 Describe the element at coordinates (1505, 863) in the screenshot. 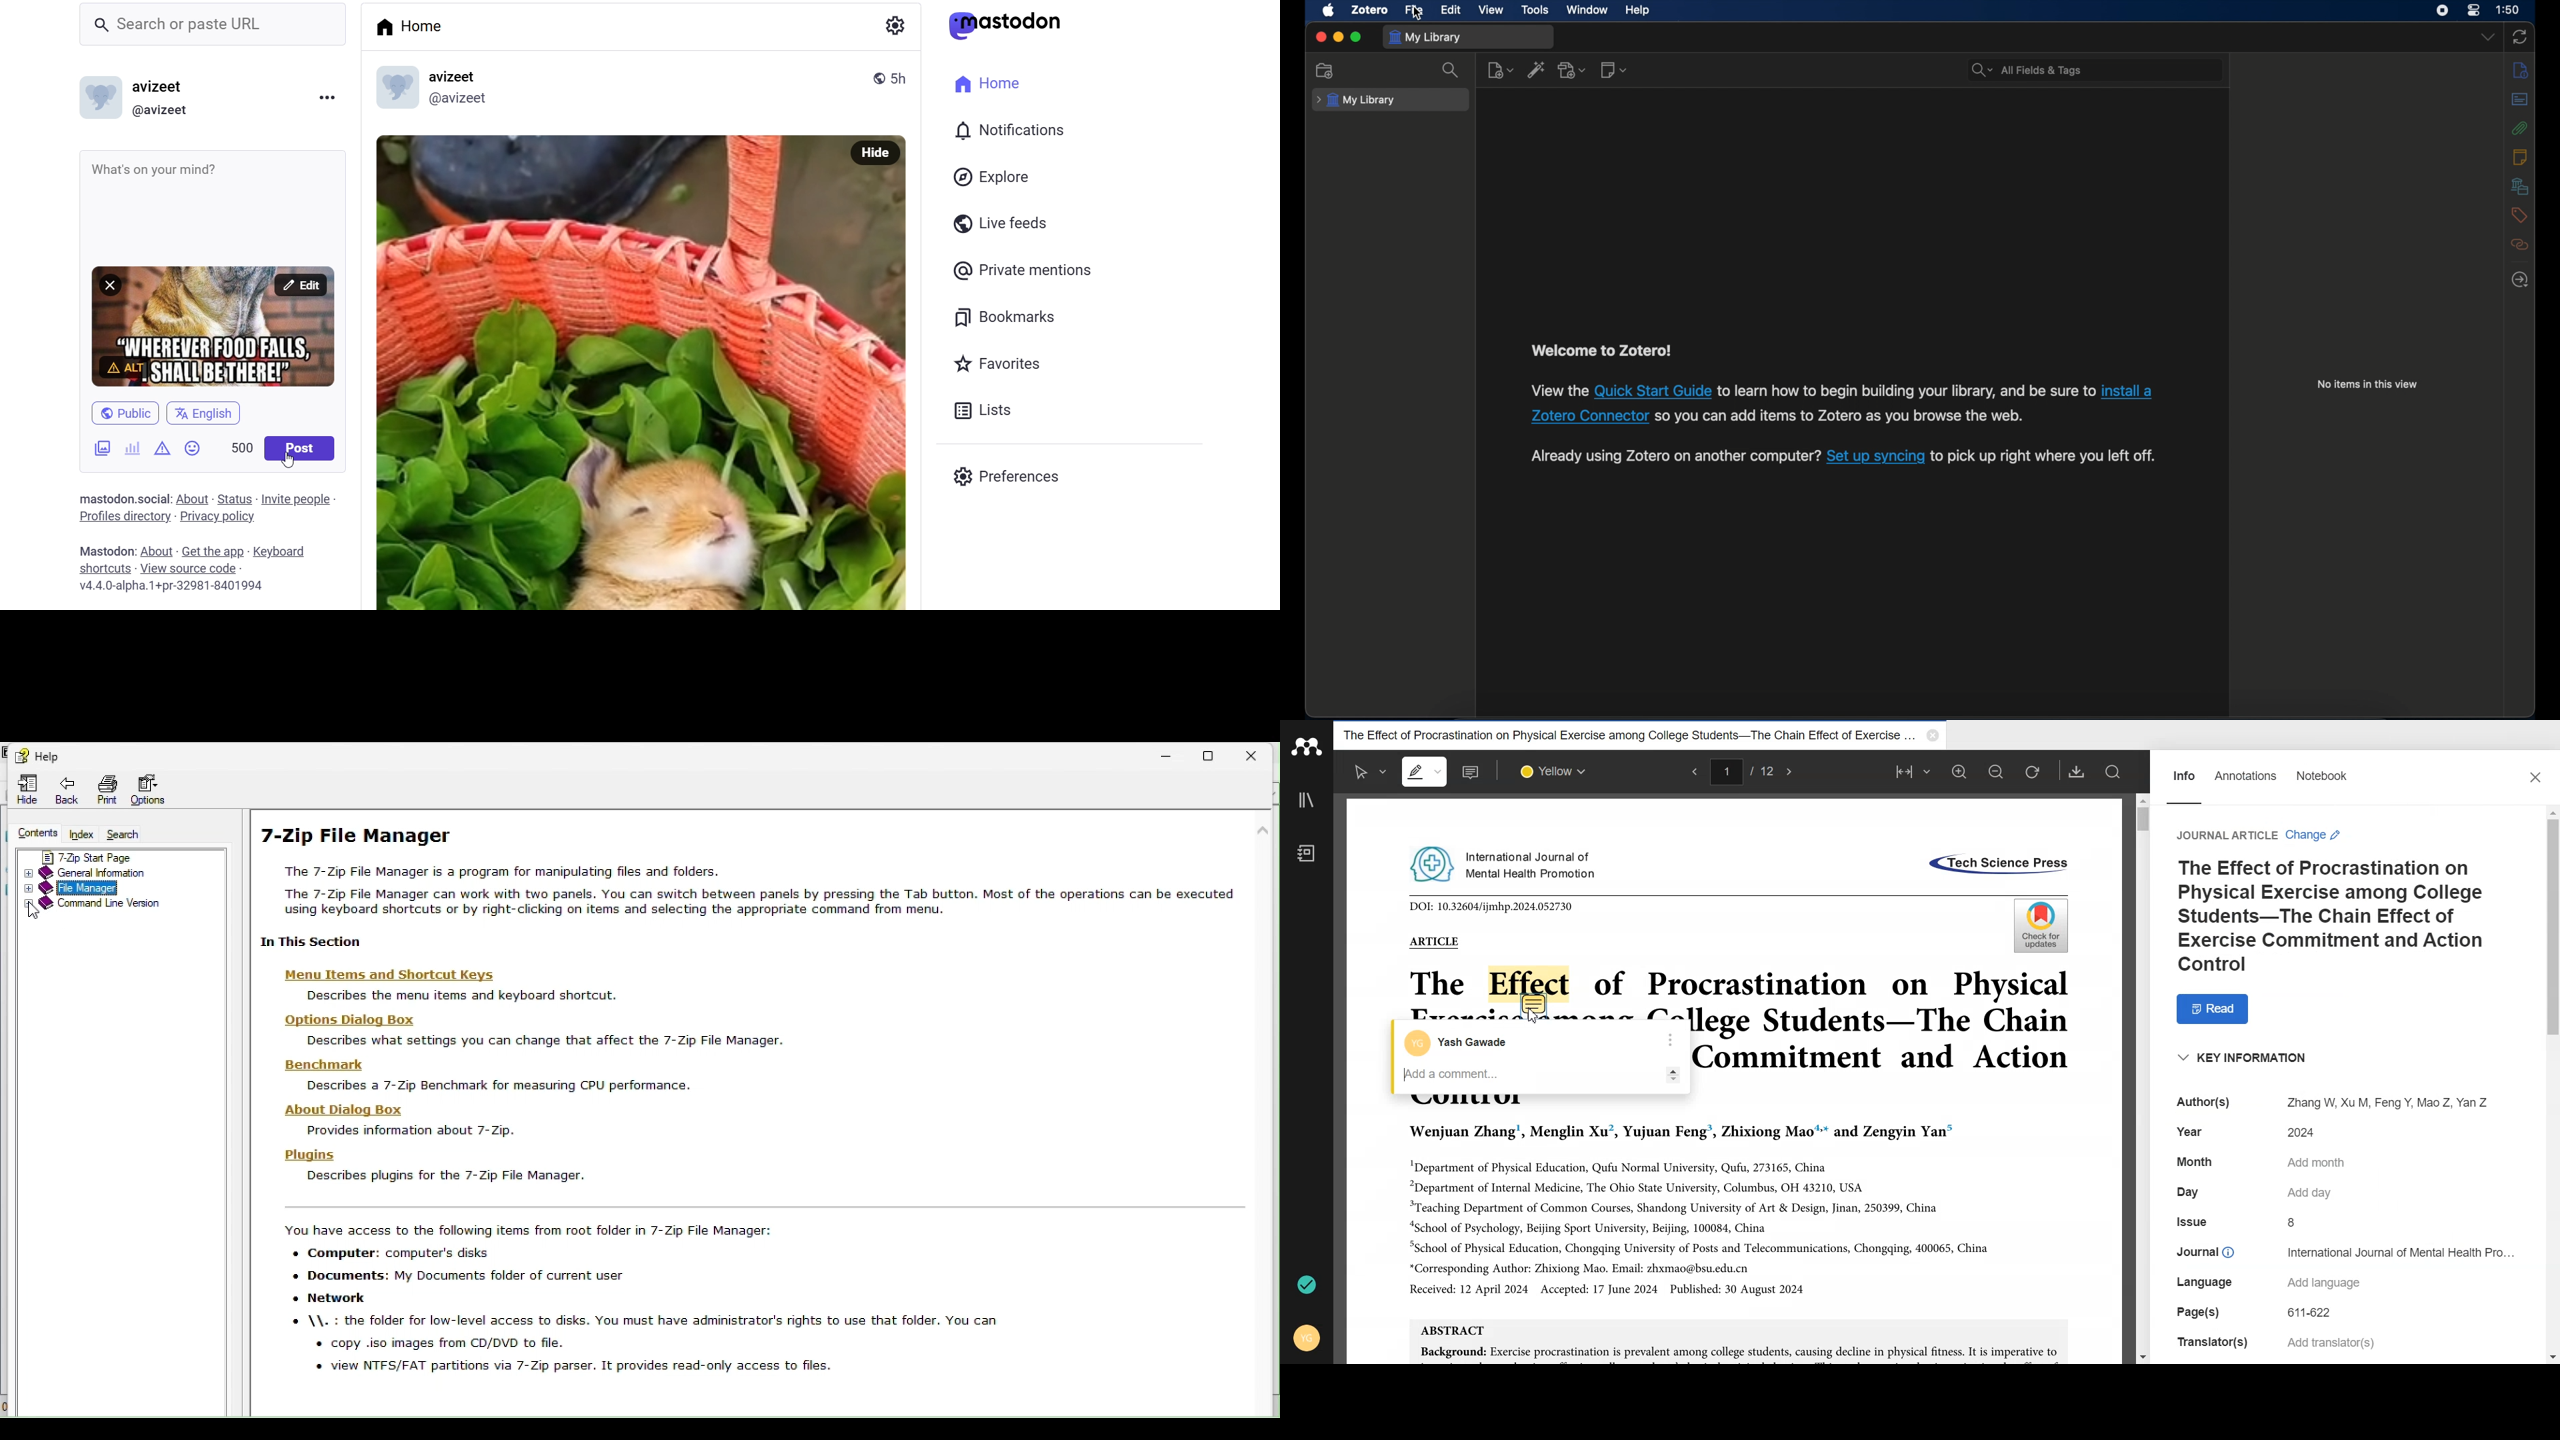

I see `International Journal of
Mental Health Promotion` at that location.